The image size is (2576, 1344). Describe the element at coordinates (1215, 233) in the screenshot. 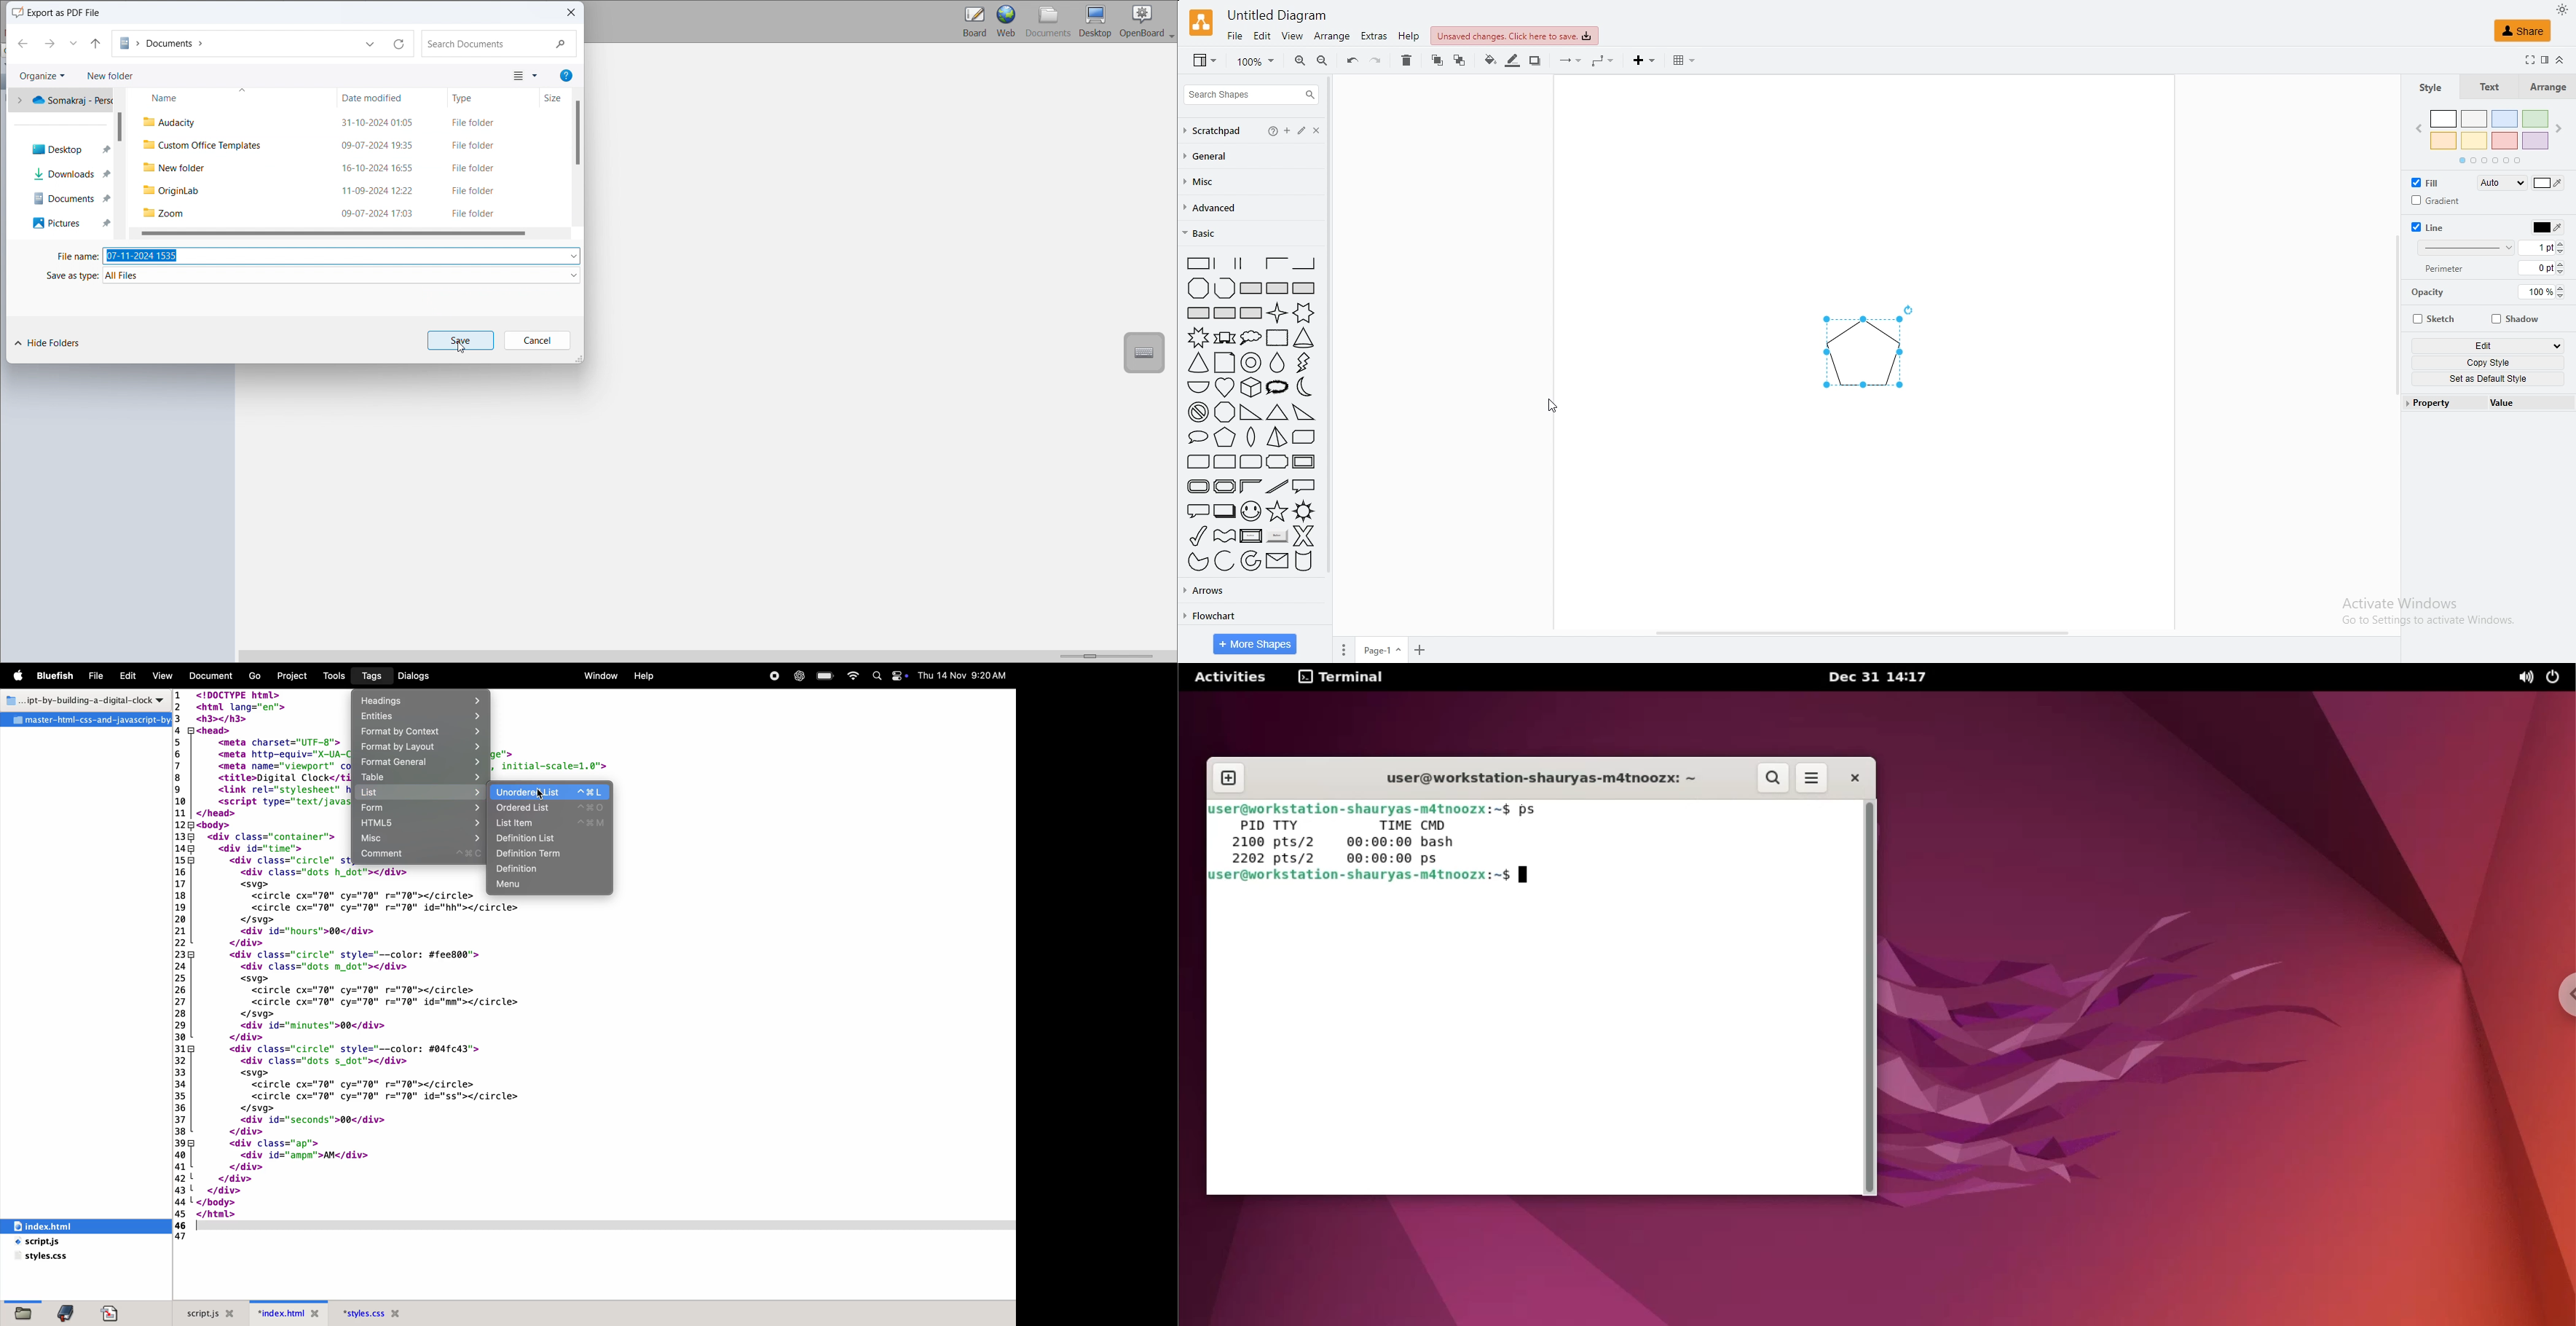

I see `basic` at that location.